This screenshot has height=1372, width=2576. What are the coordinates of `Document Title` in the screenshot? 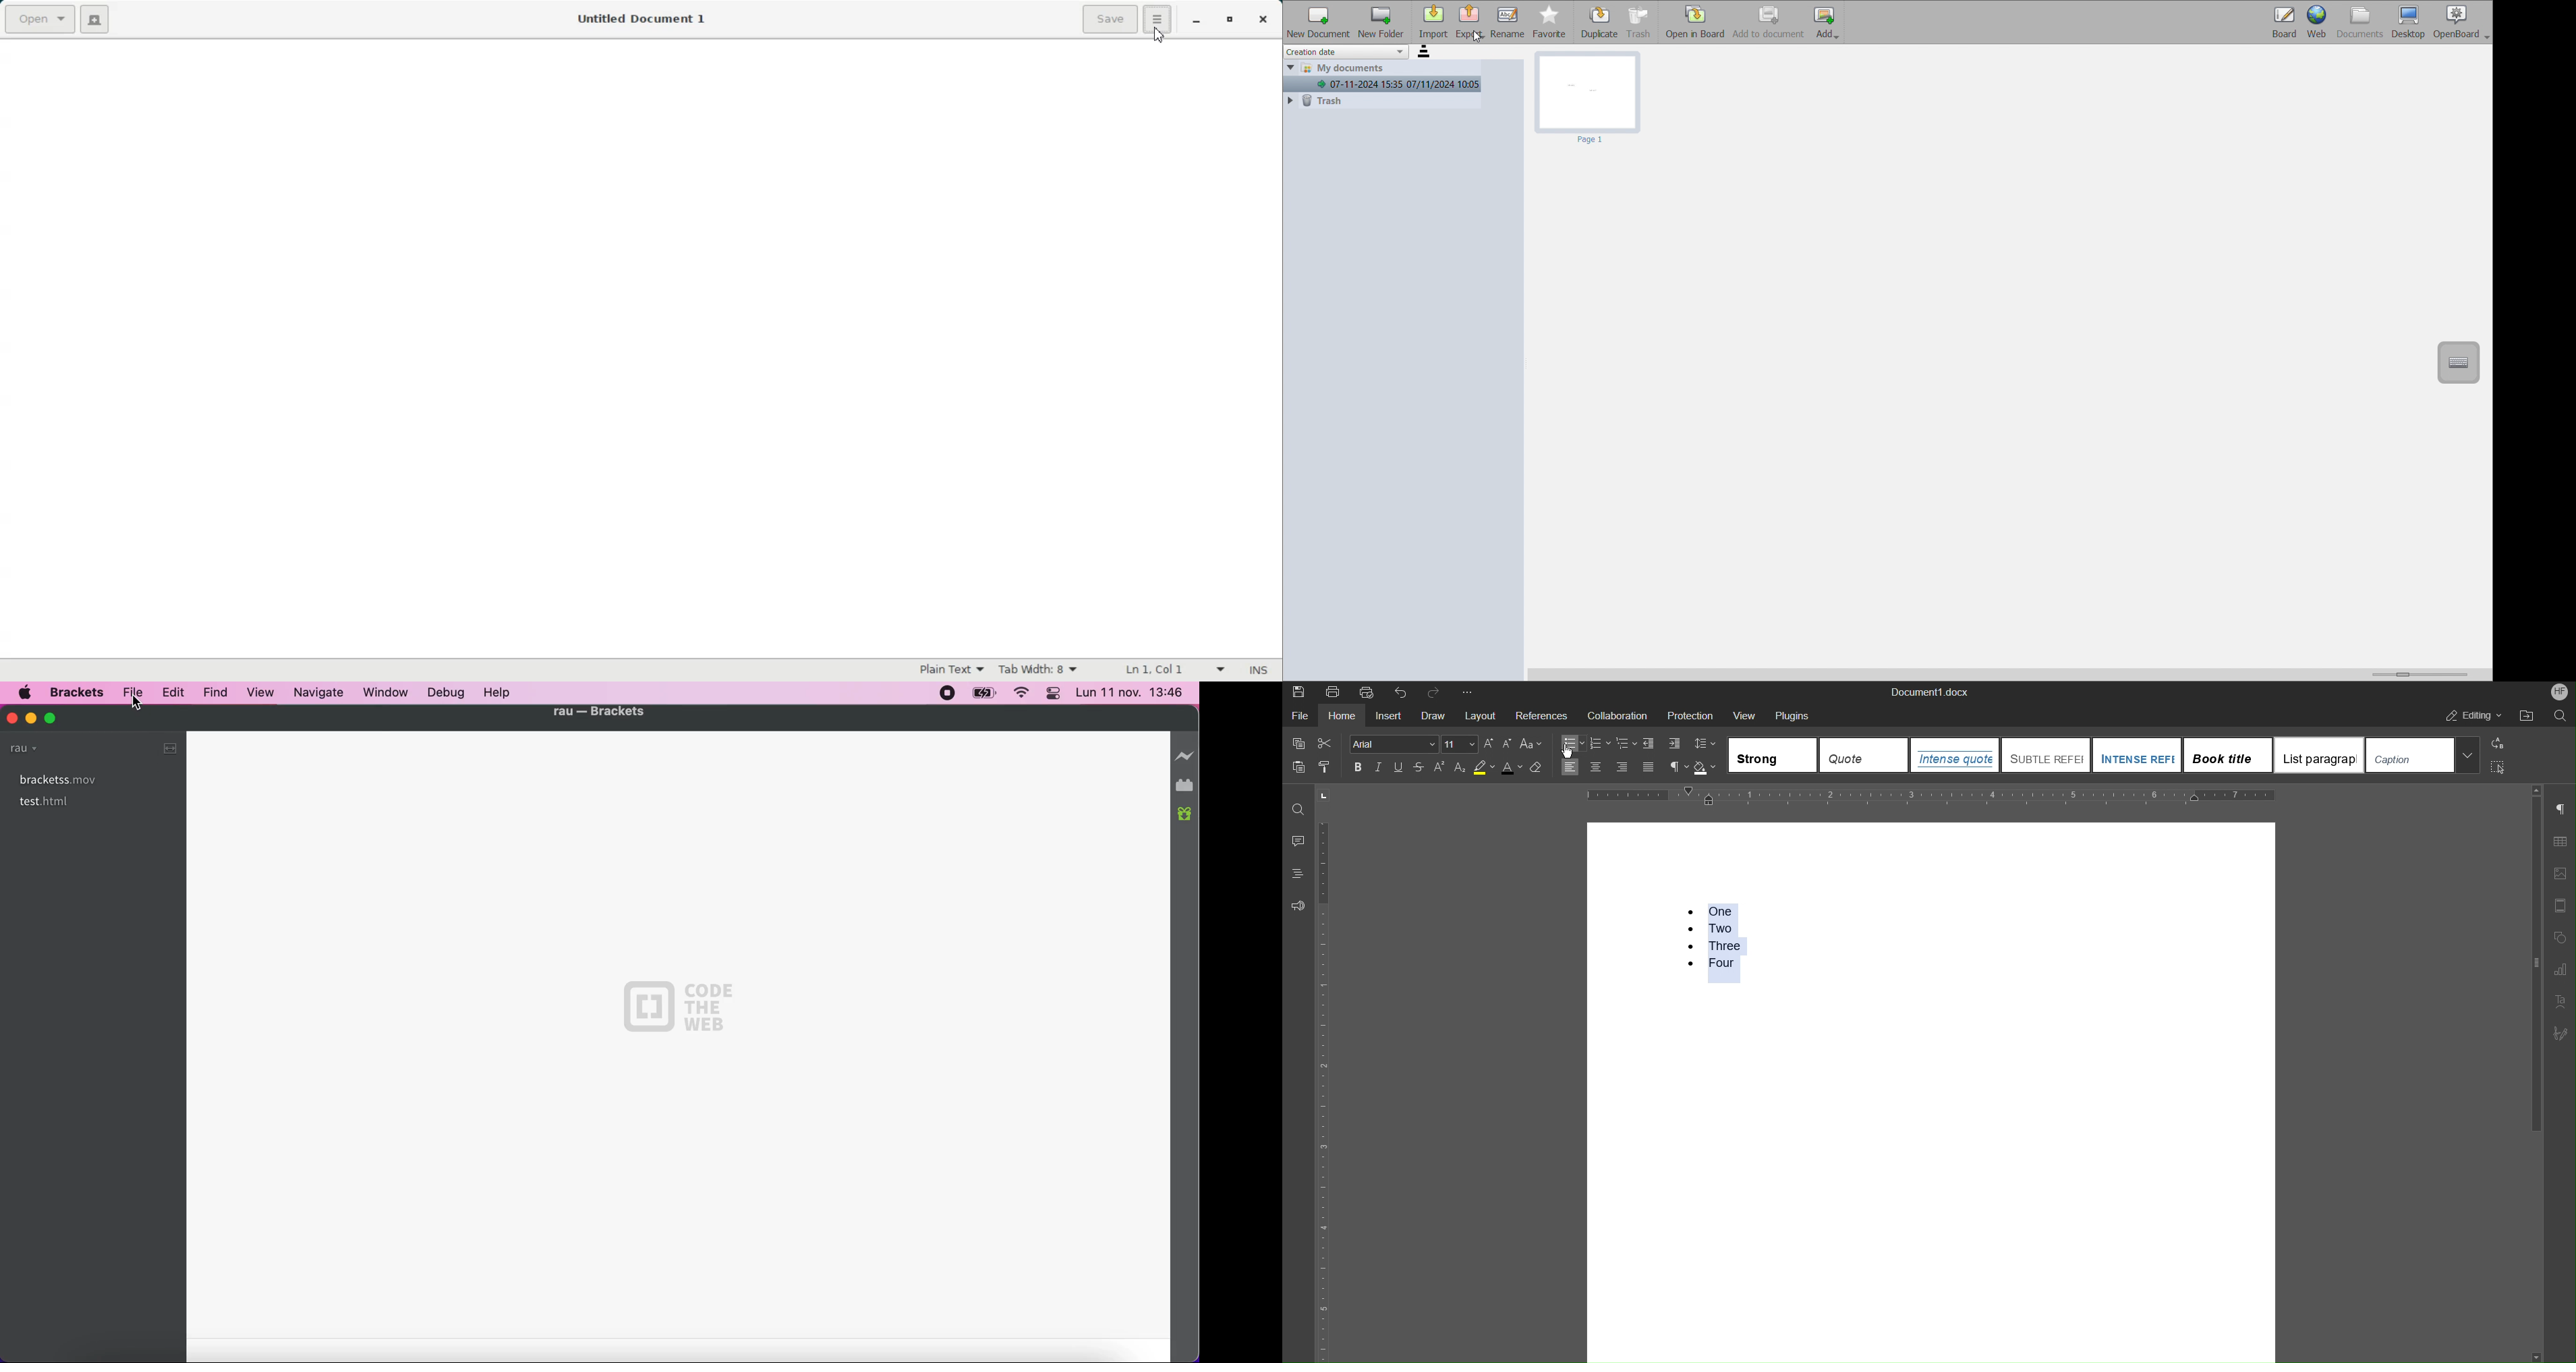 It's located at (1927, 692).